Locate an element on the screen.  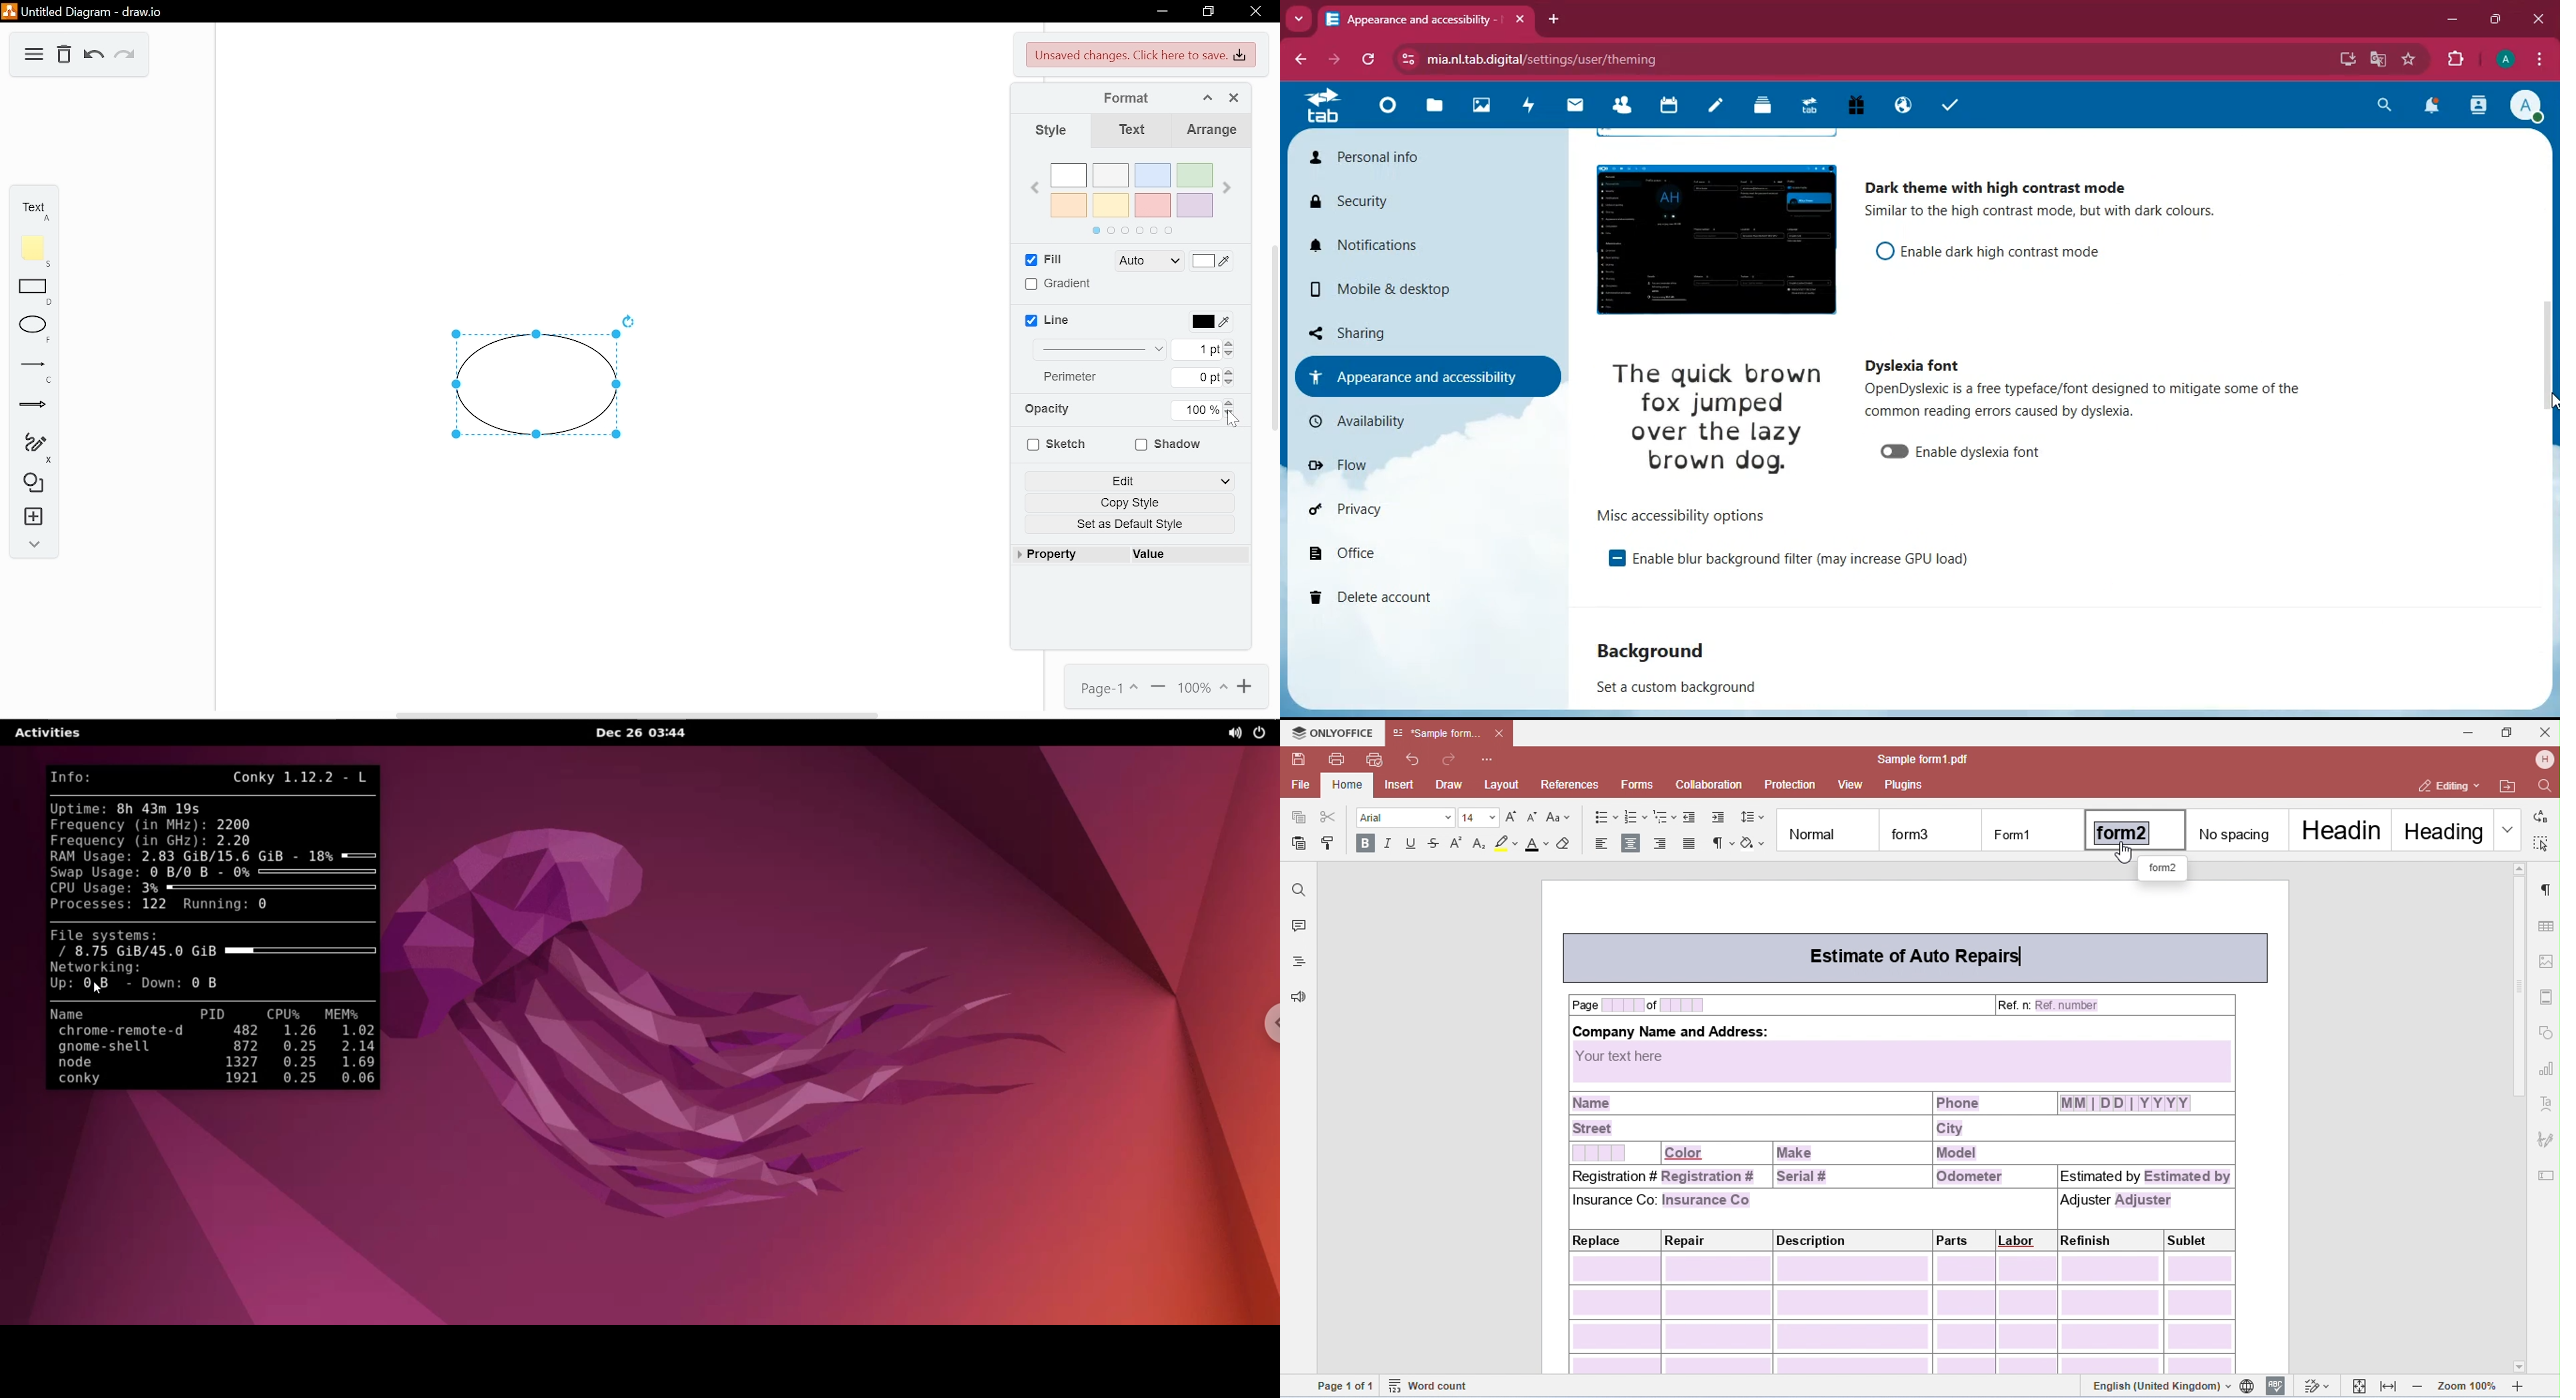
tab is located at coordinates (1808, 105).